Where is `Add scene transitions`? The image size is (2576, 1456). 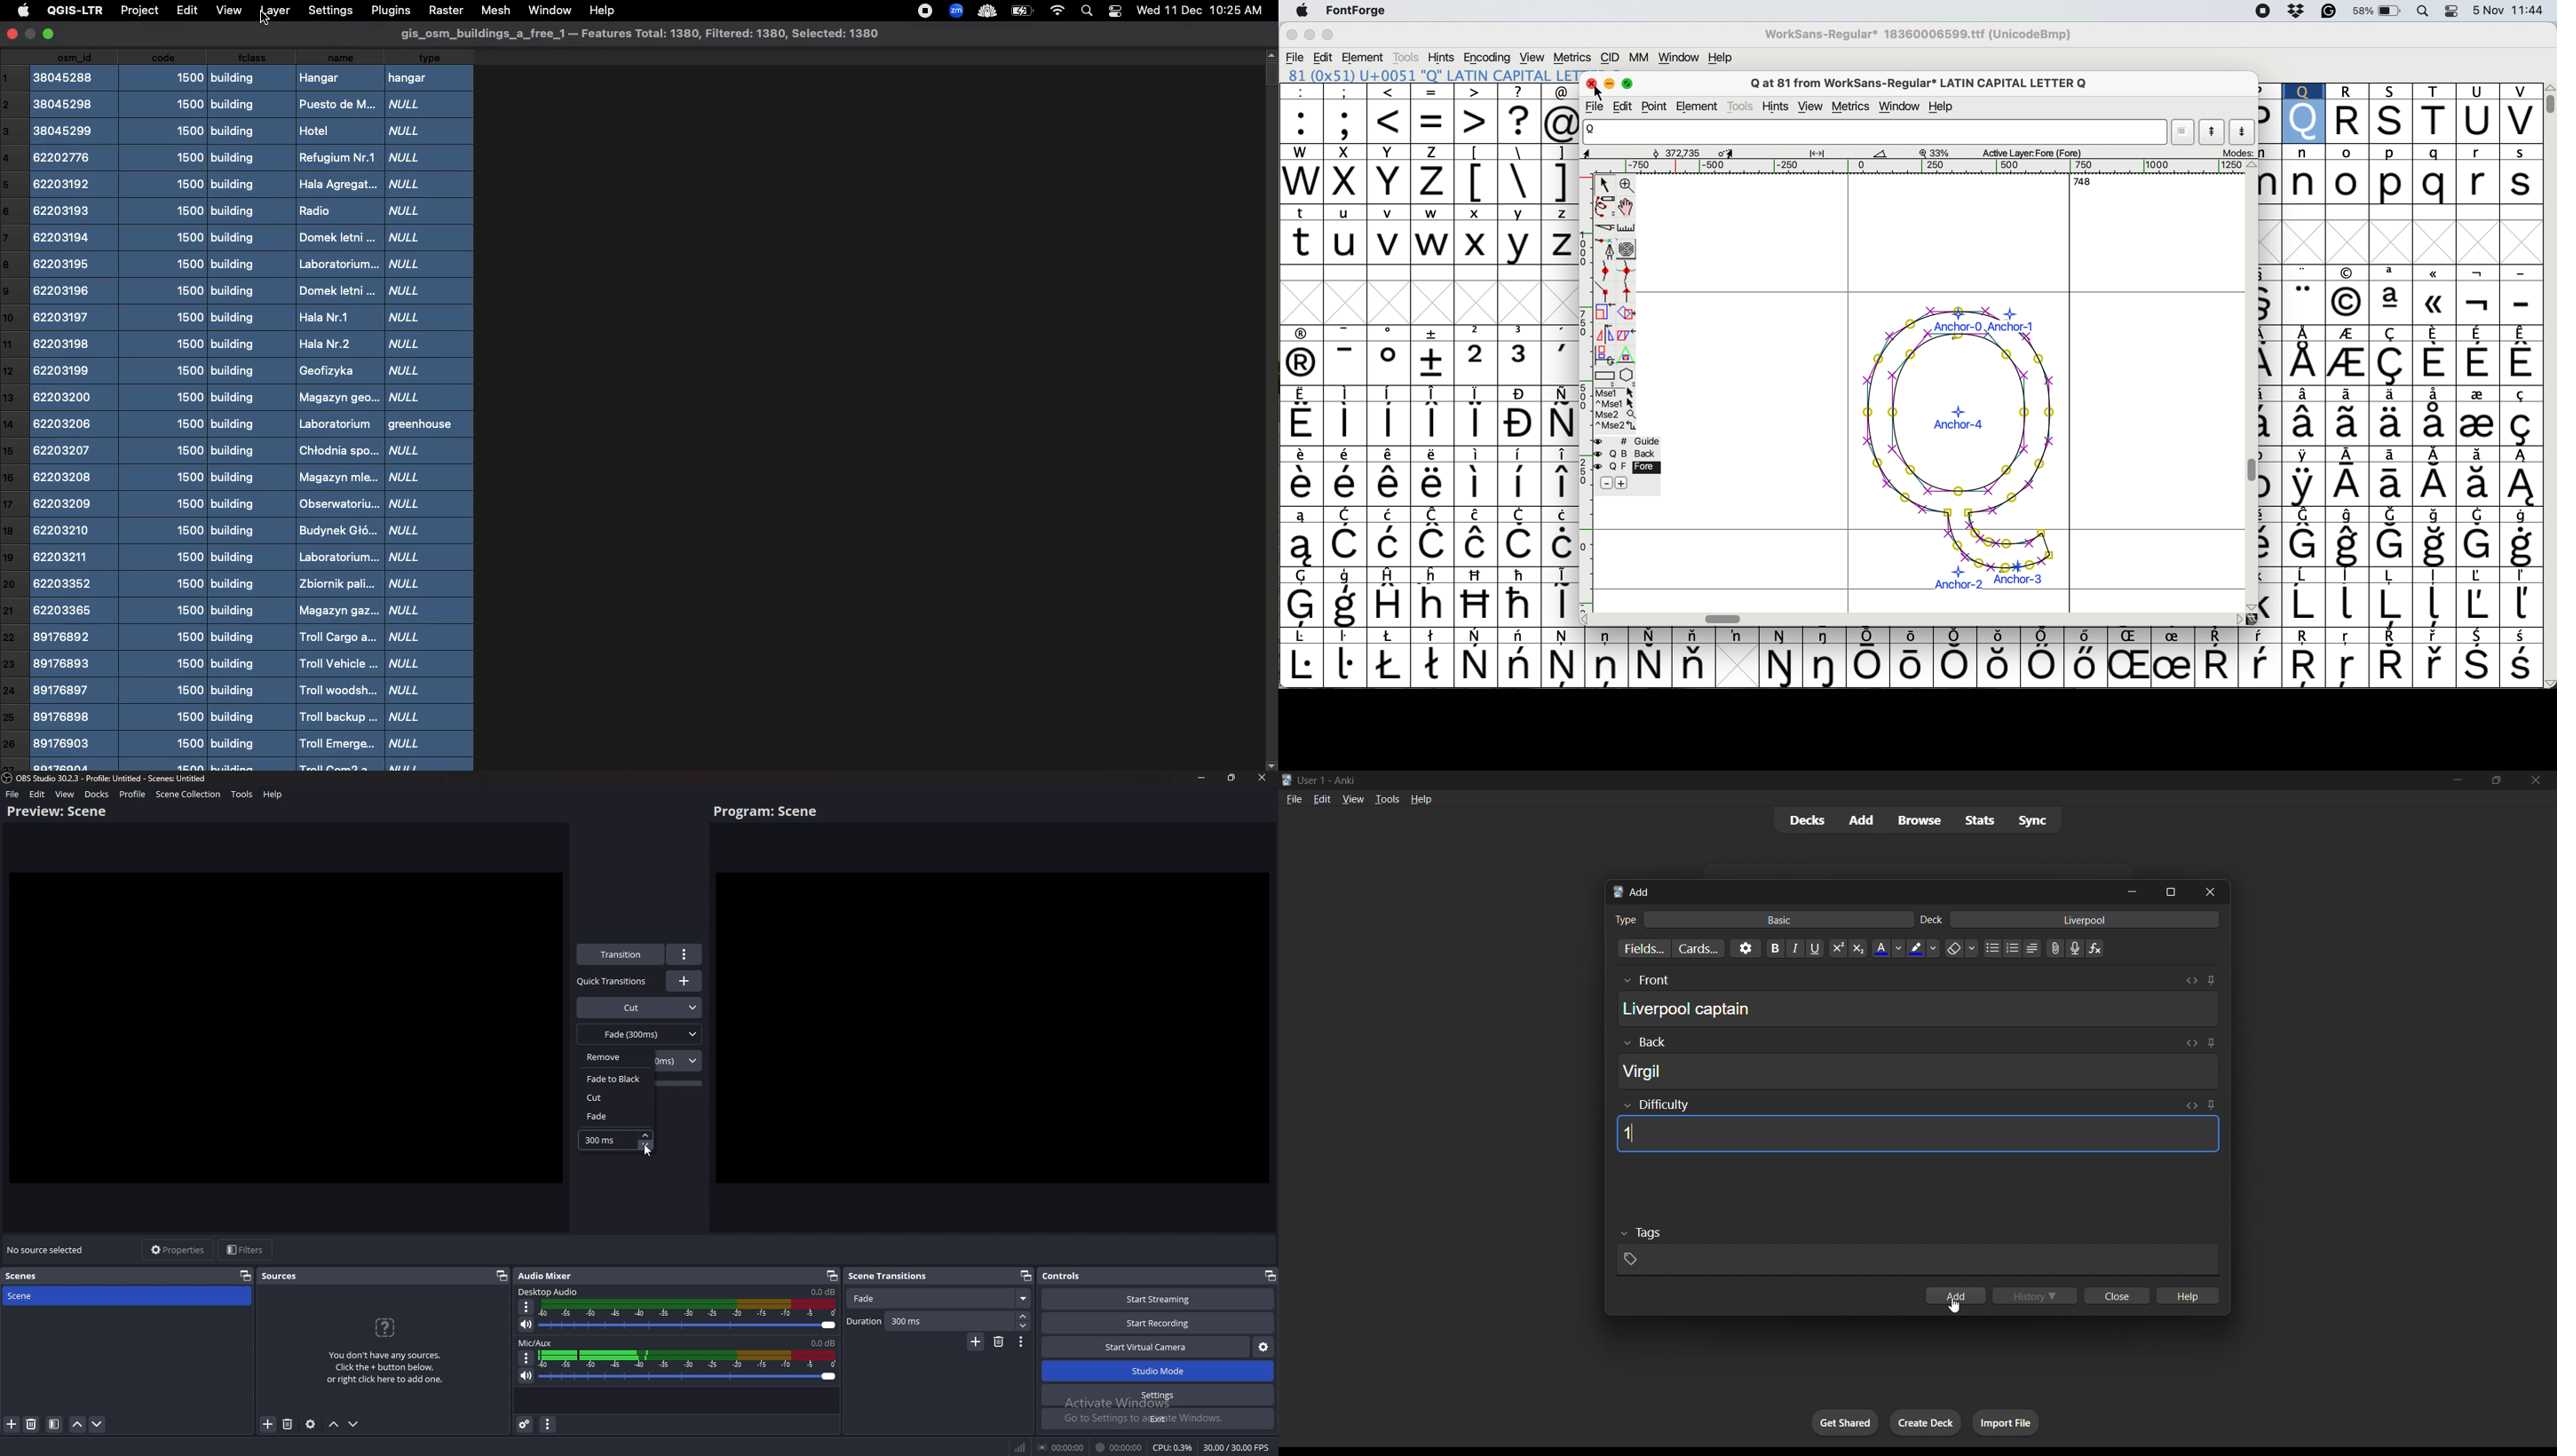
Add scene transitions is located at coordinates (975, 1343).